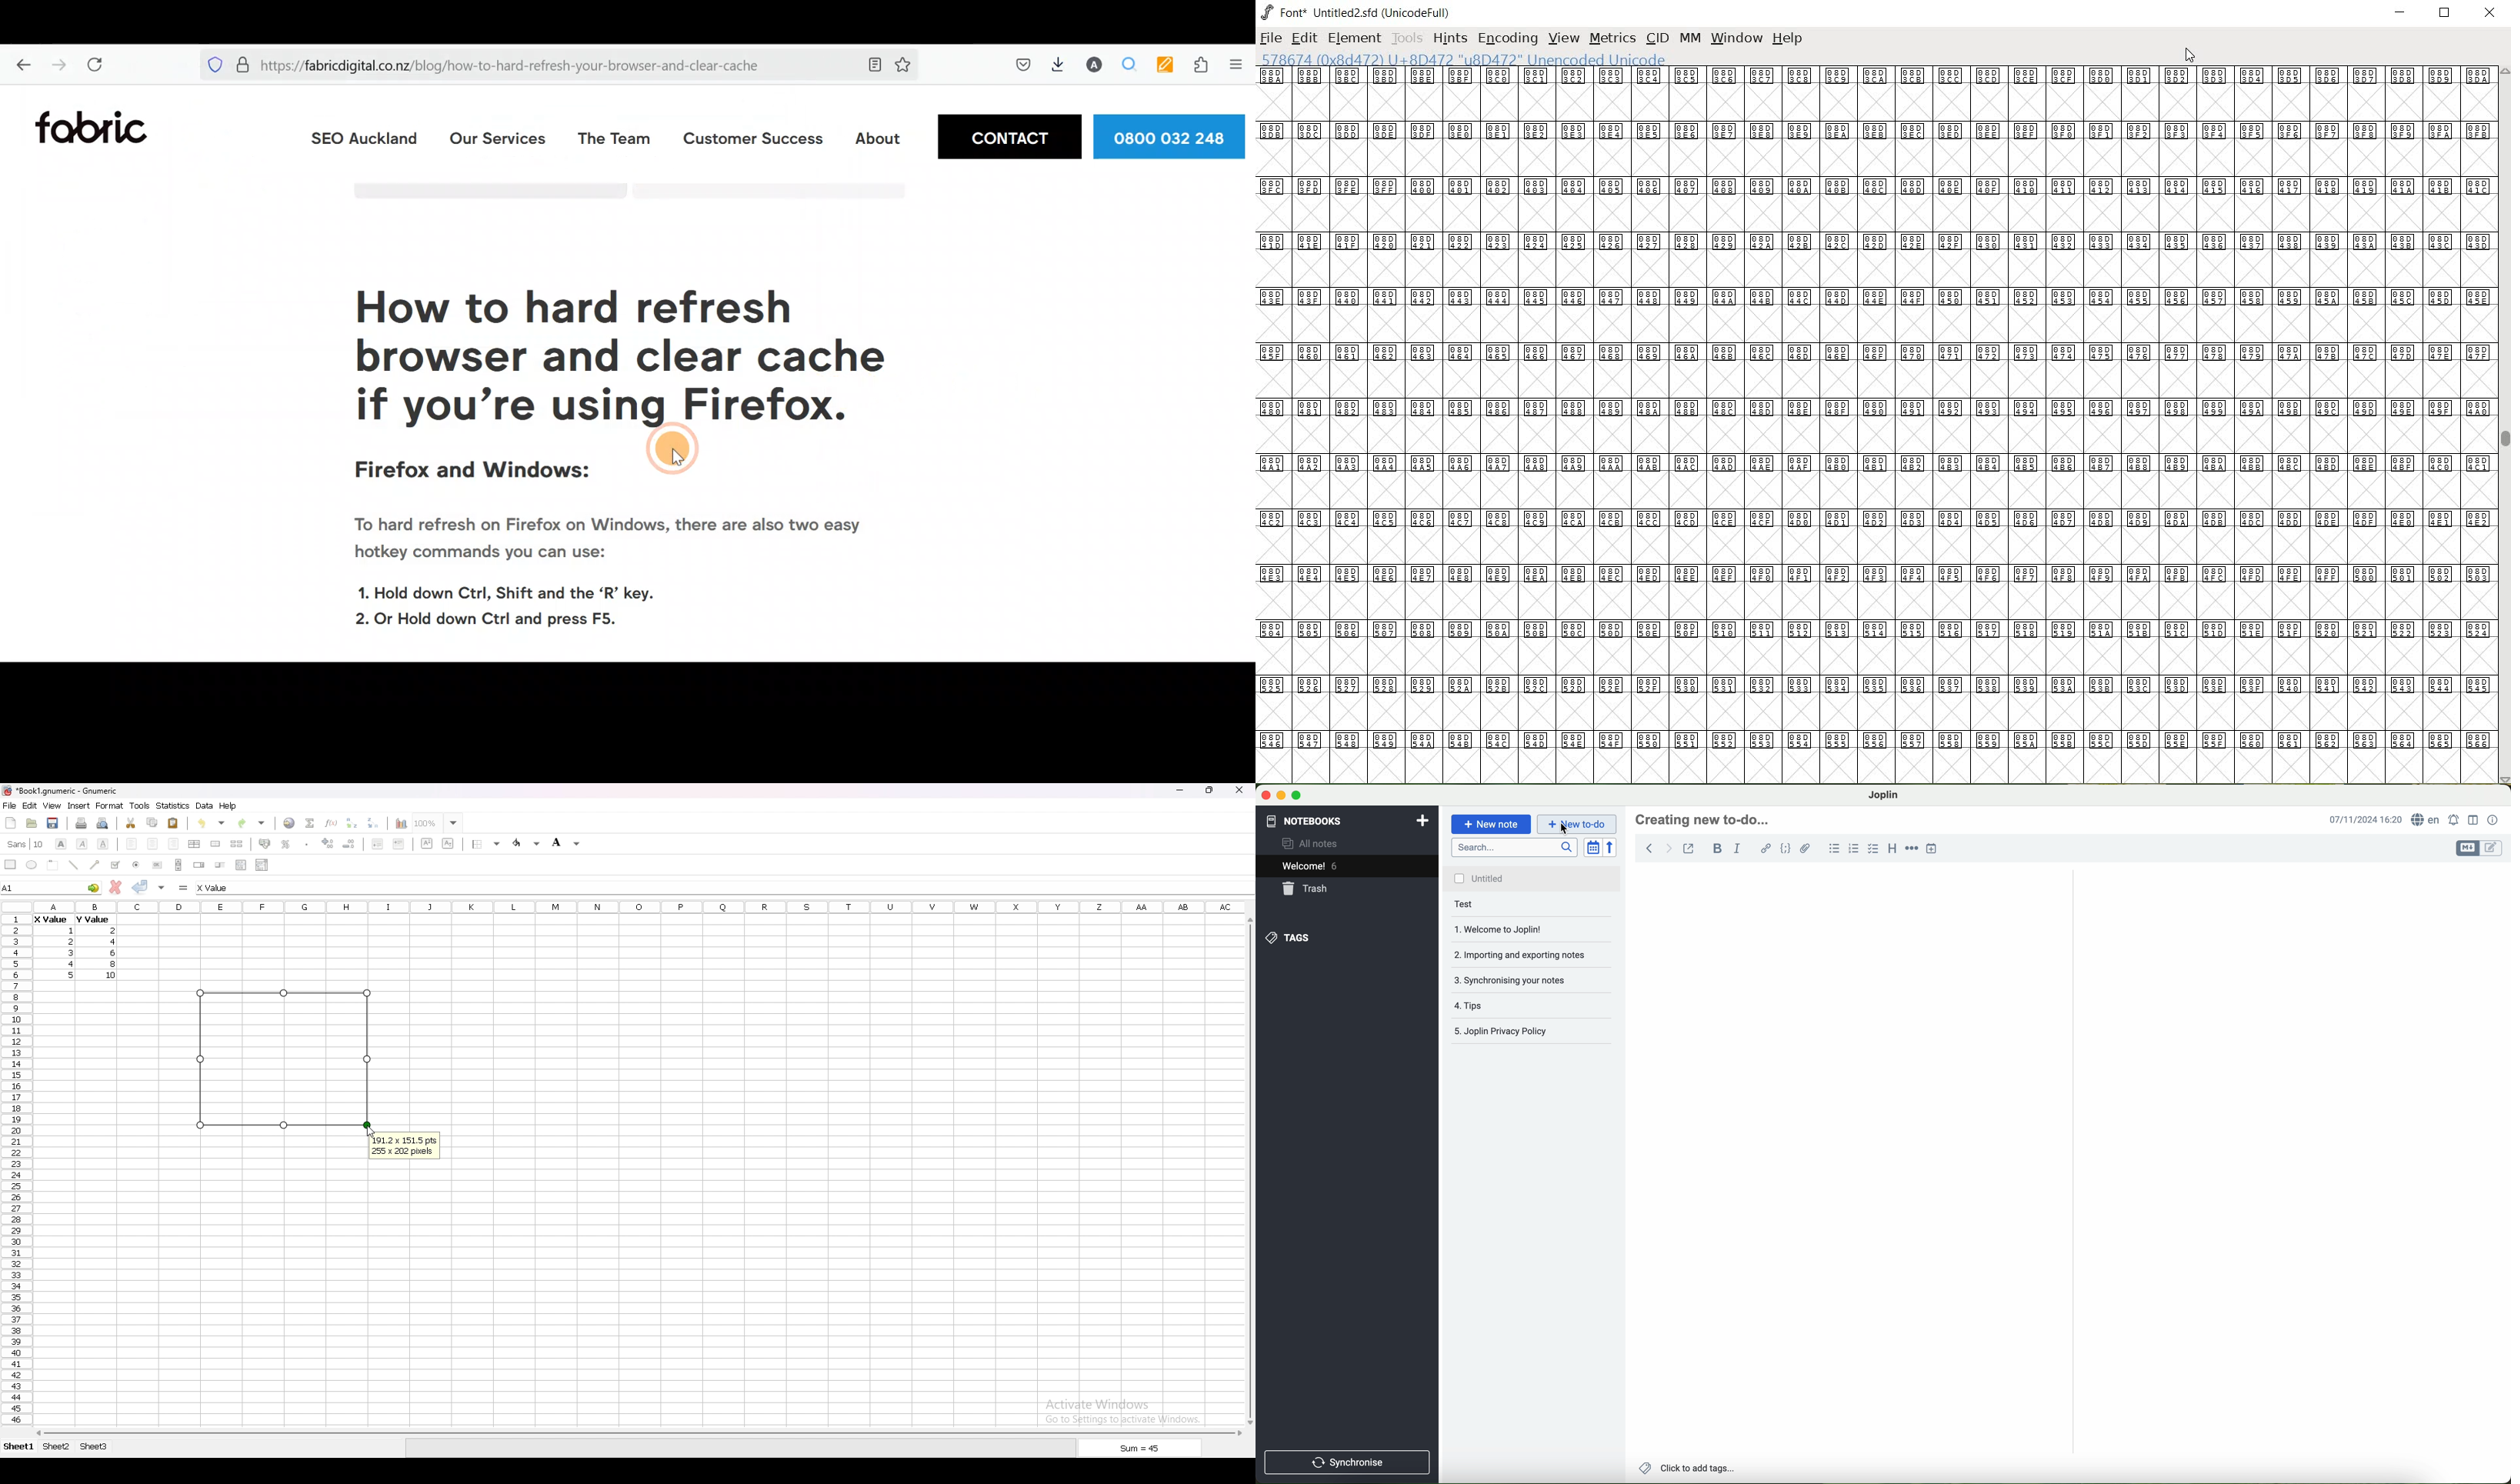  Describe the element at coordinates (79, 805) in the screenshot. I see `insert` at that location.